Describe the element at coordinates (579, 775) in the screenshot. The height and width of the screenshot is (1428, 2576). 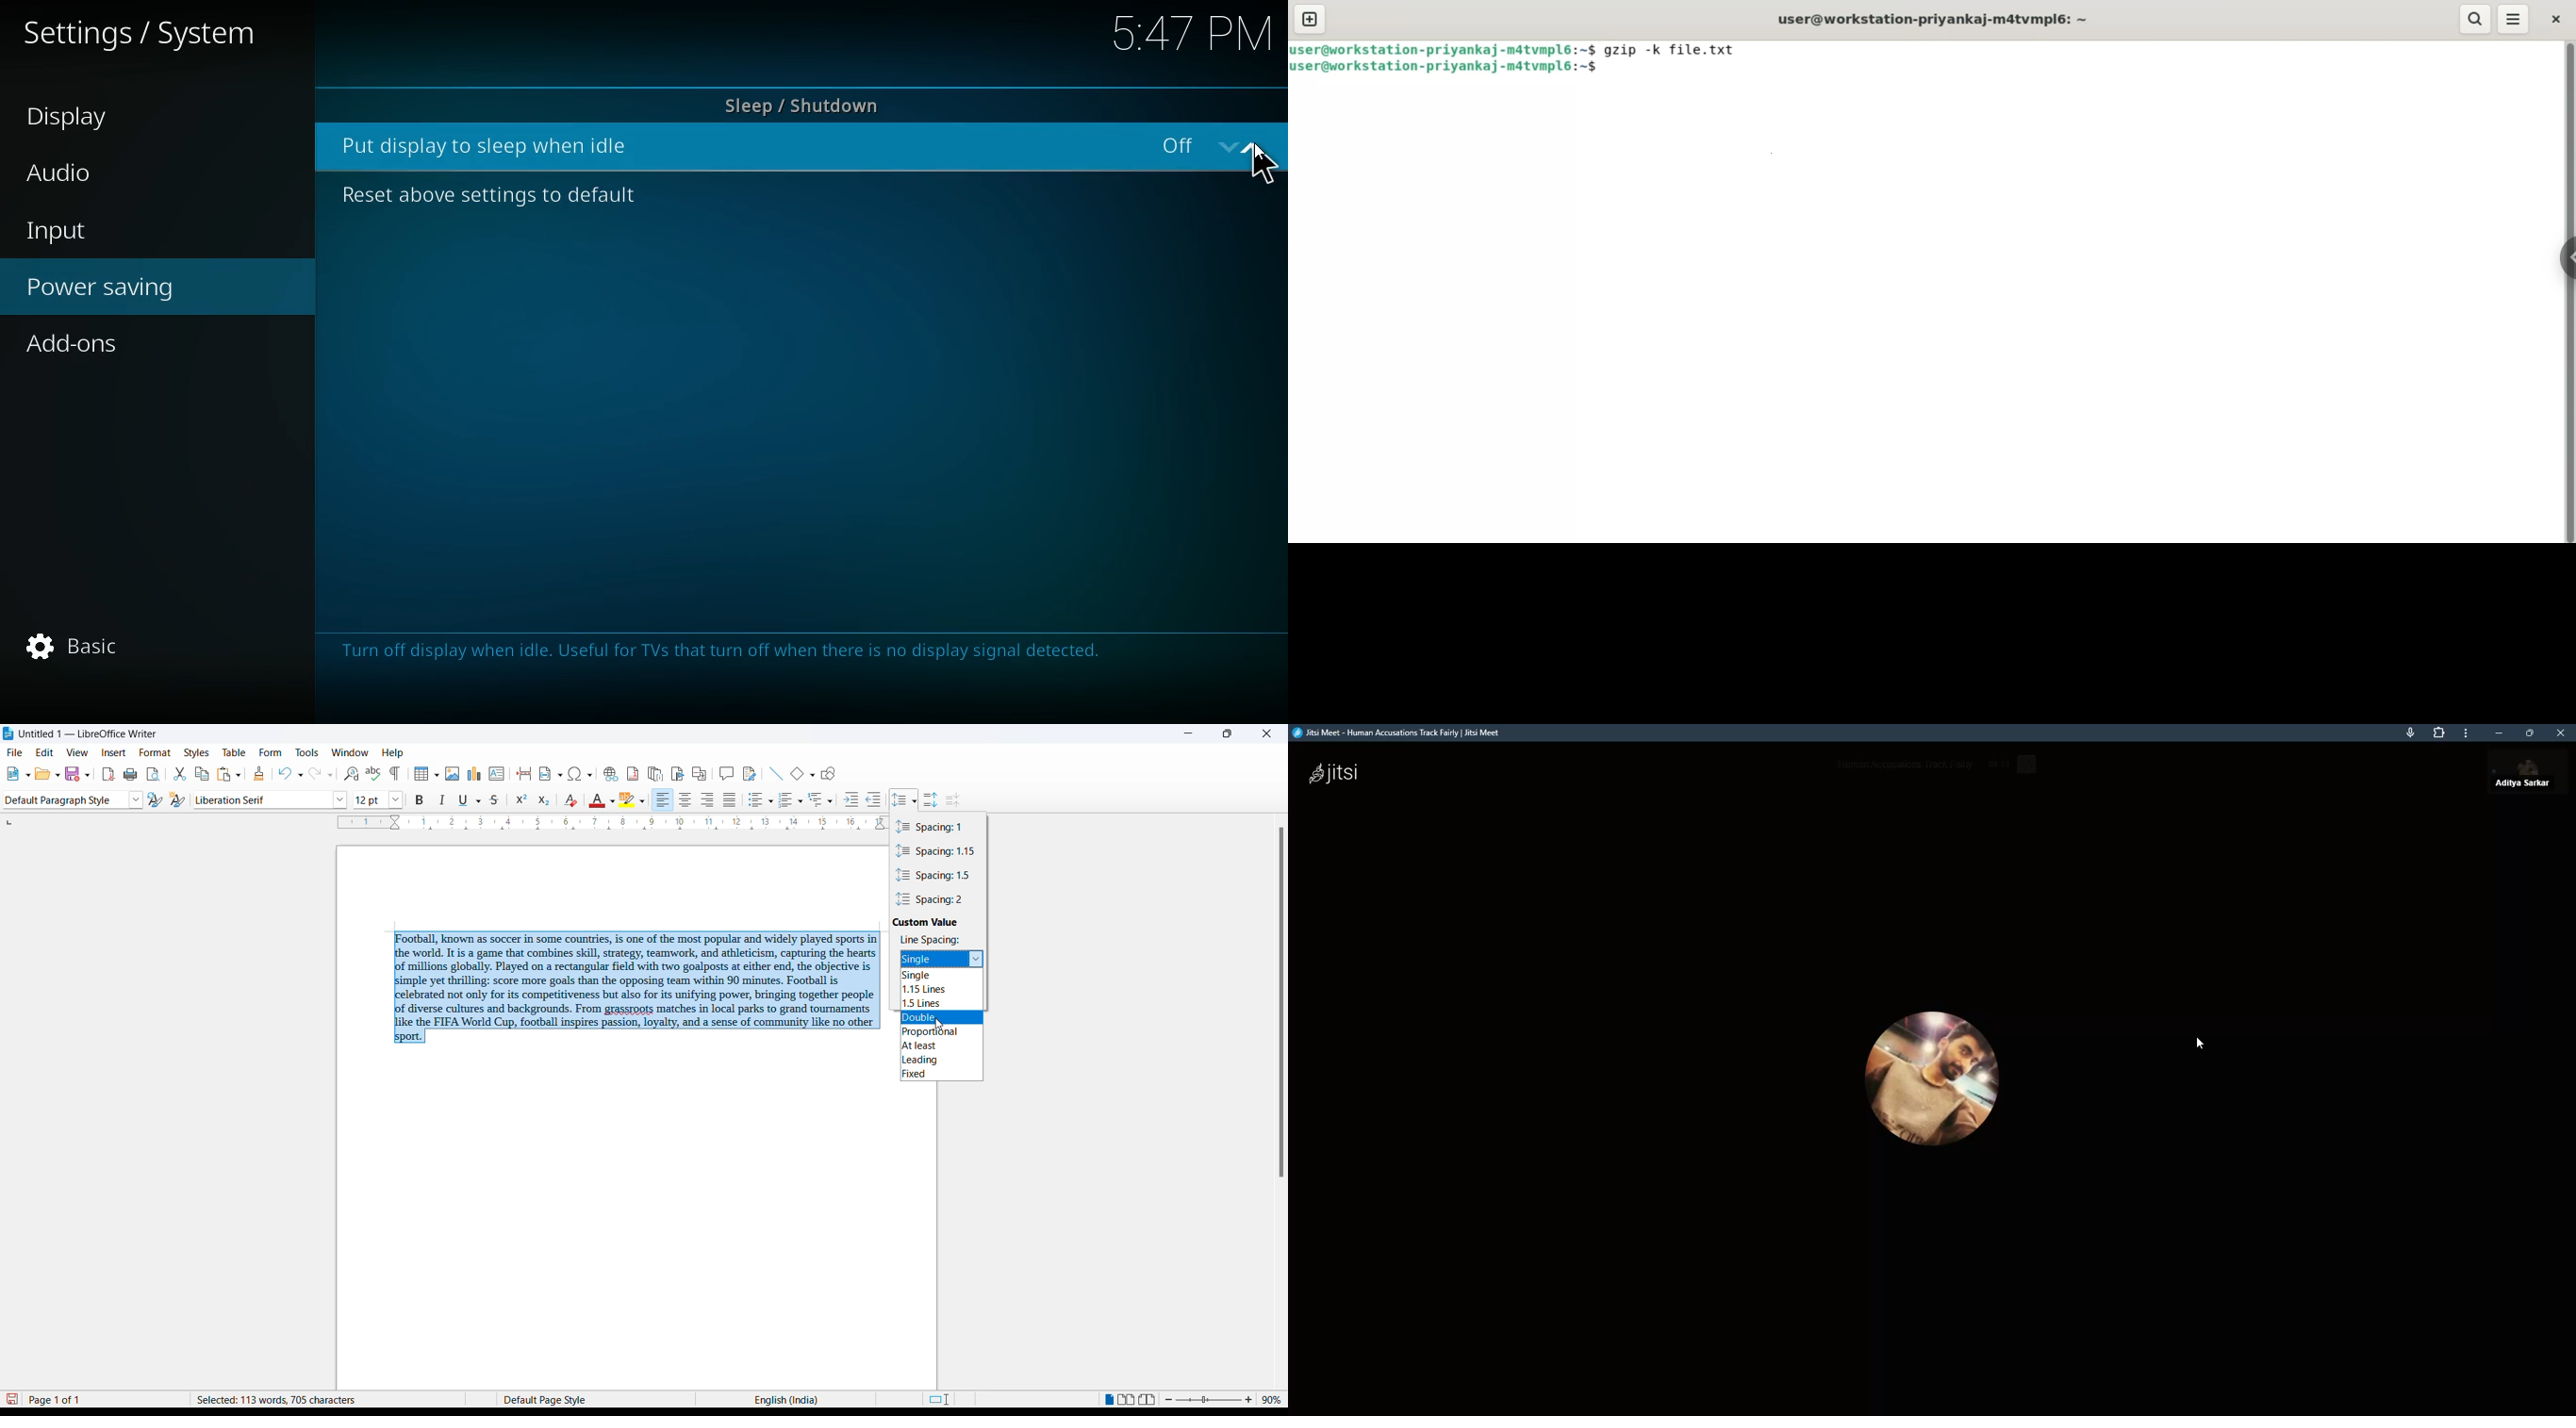
I see `insert special character` at that location.